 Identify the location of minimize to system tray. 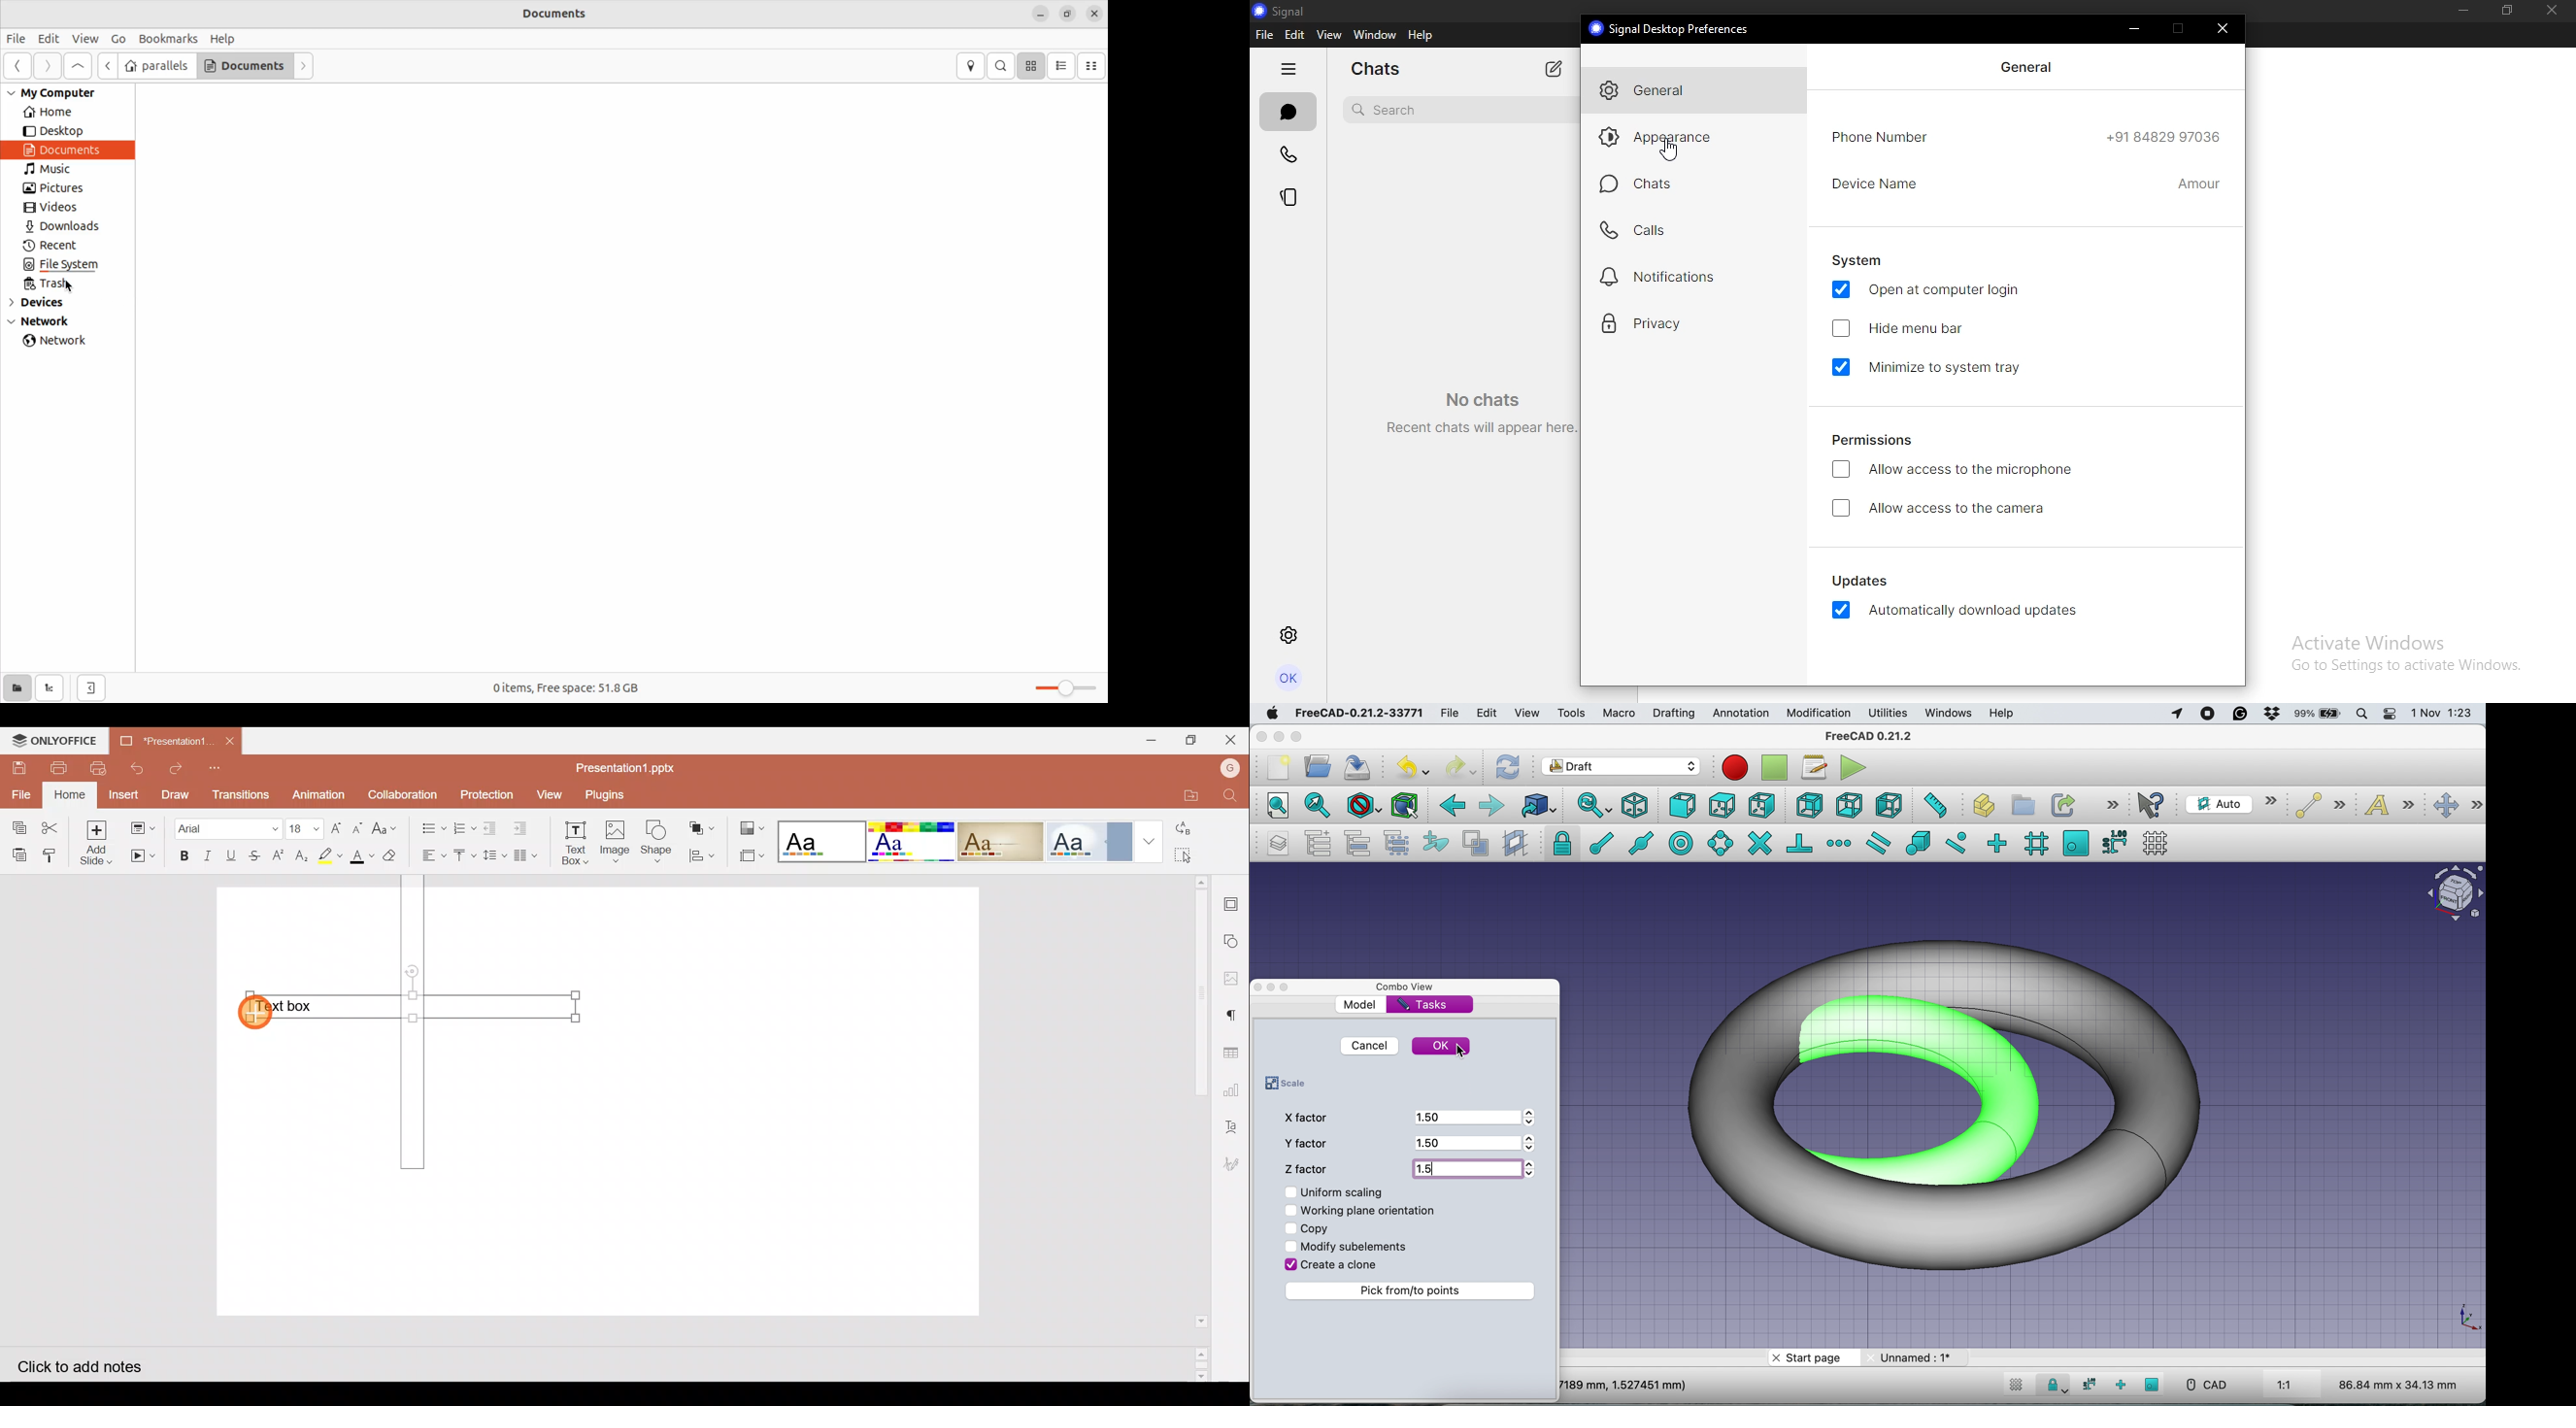
(1929, 369).